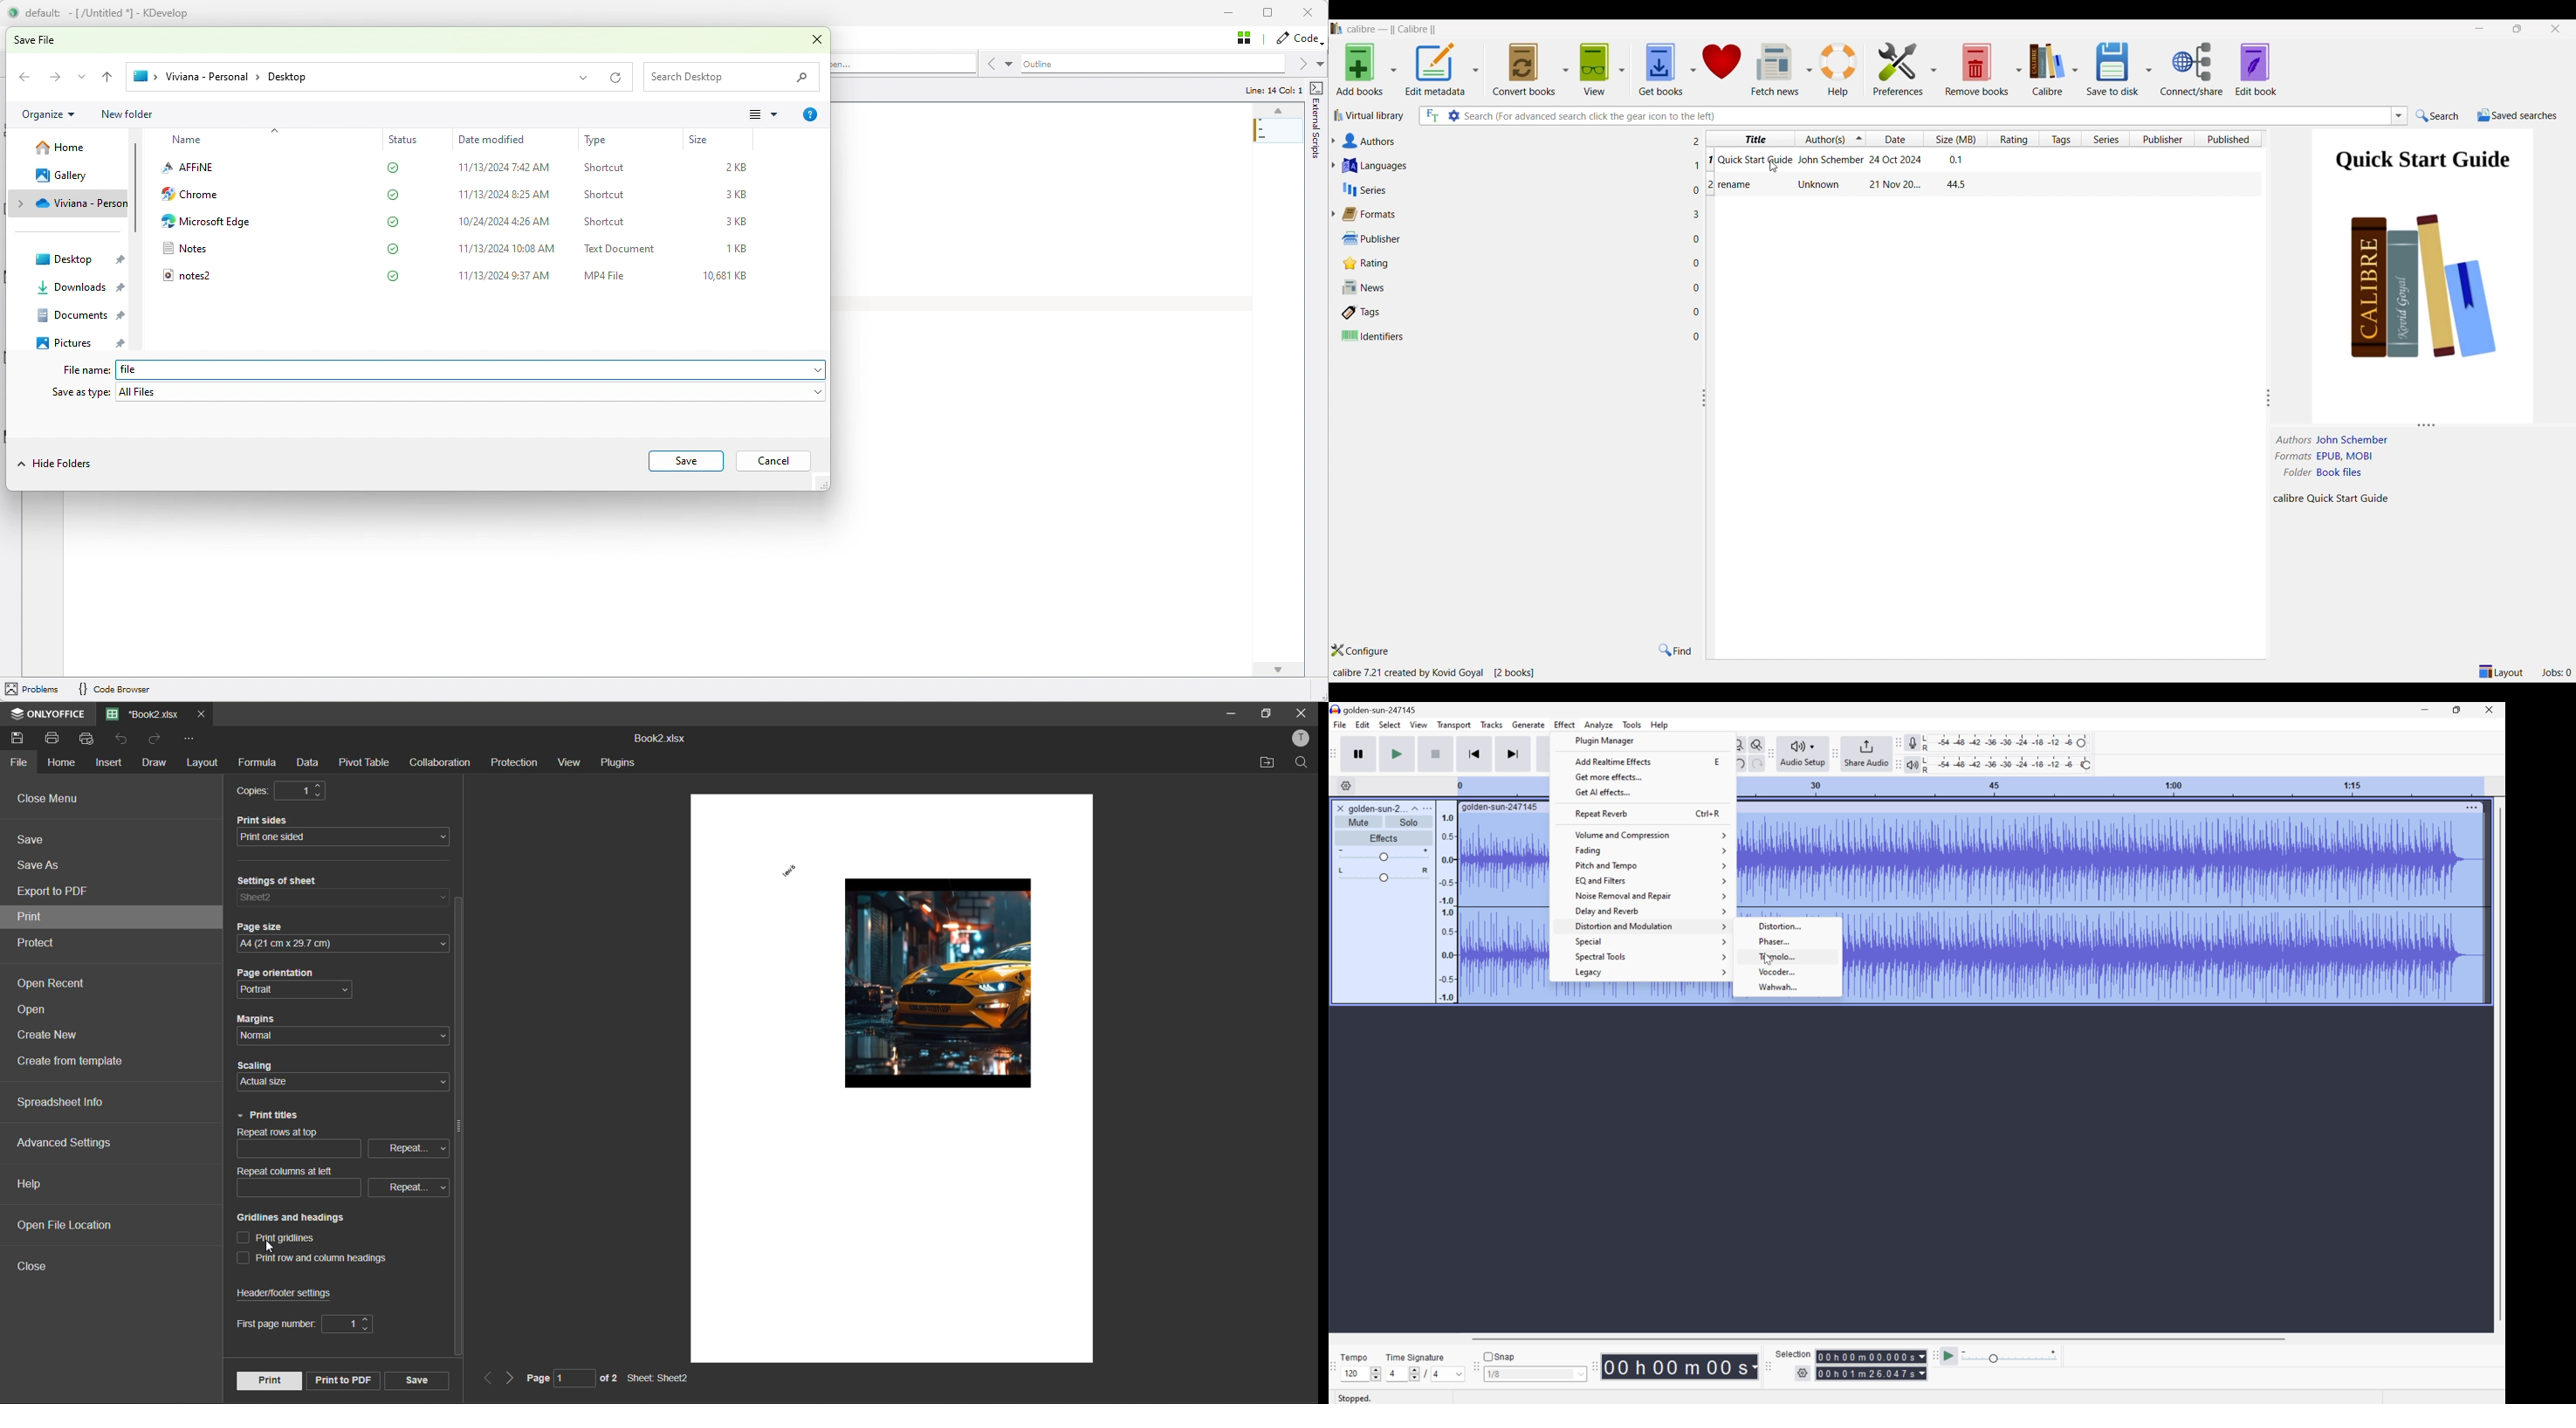  I want to click on Snap, so click(1500, 1356).